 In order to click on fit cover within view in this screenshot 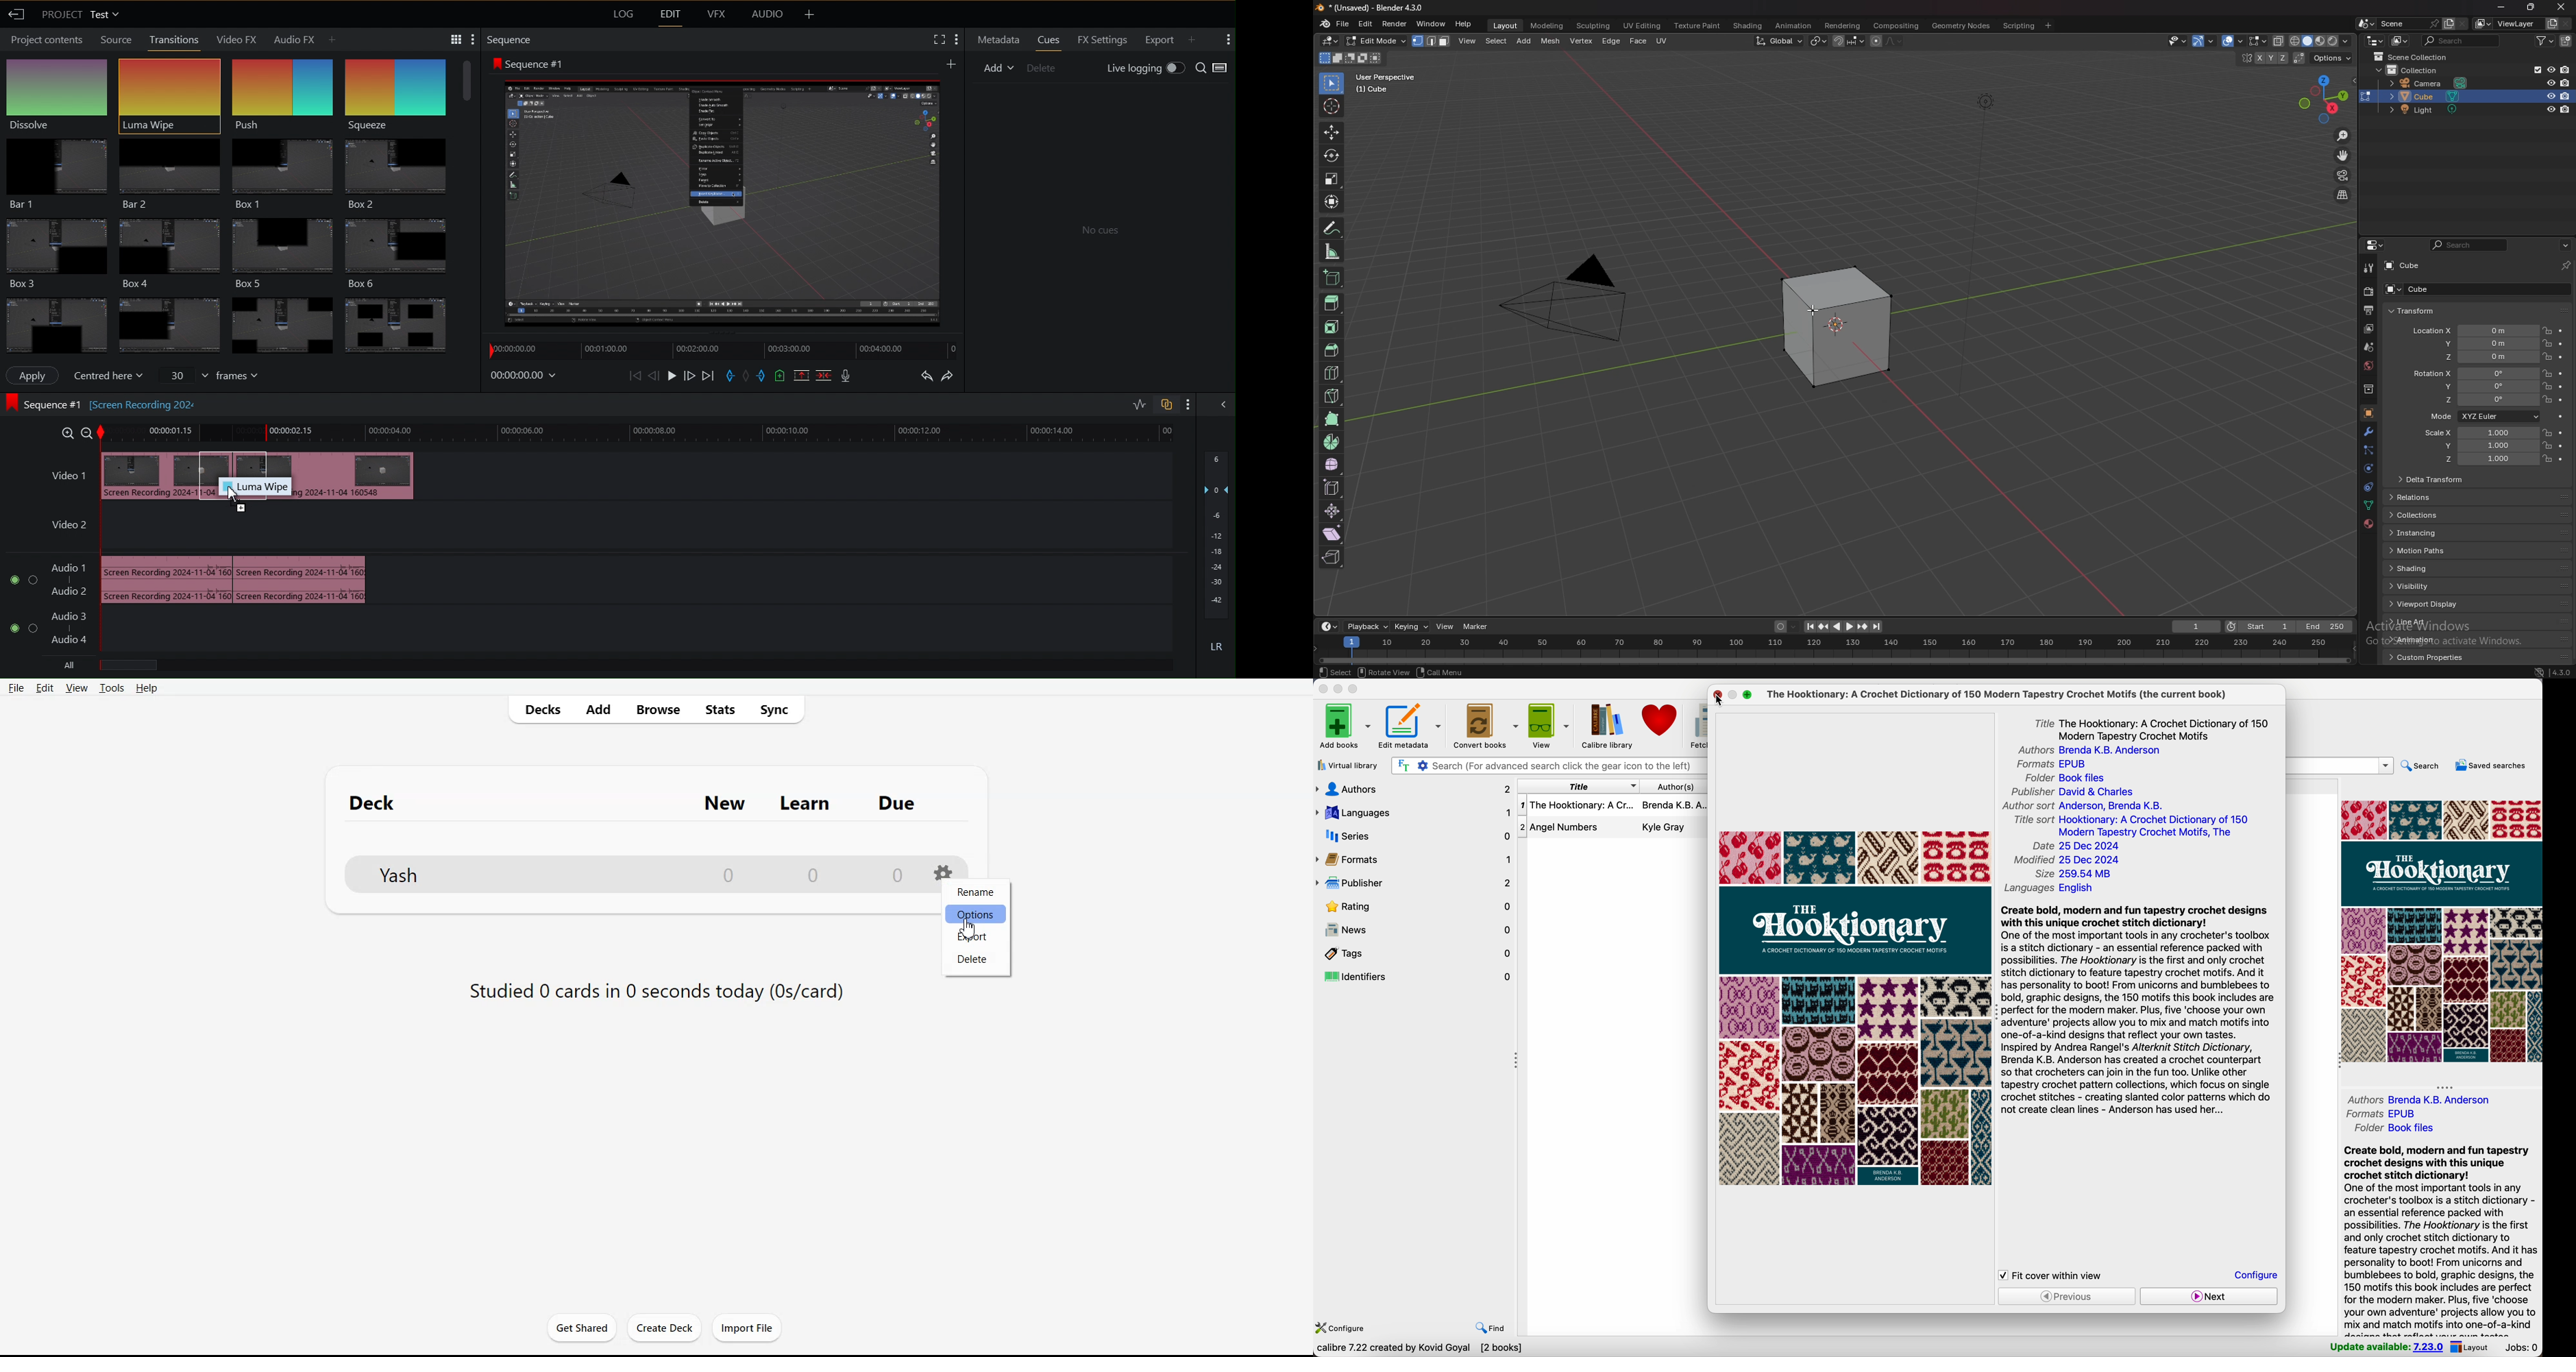, I will do `click(2051, 1275)`.